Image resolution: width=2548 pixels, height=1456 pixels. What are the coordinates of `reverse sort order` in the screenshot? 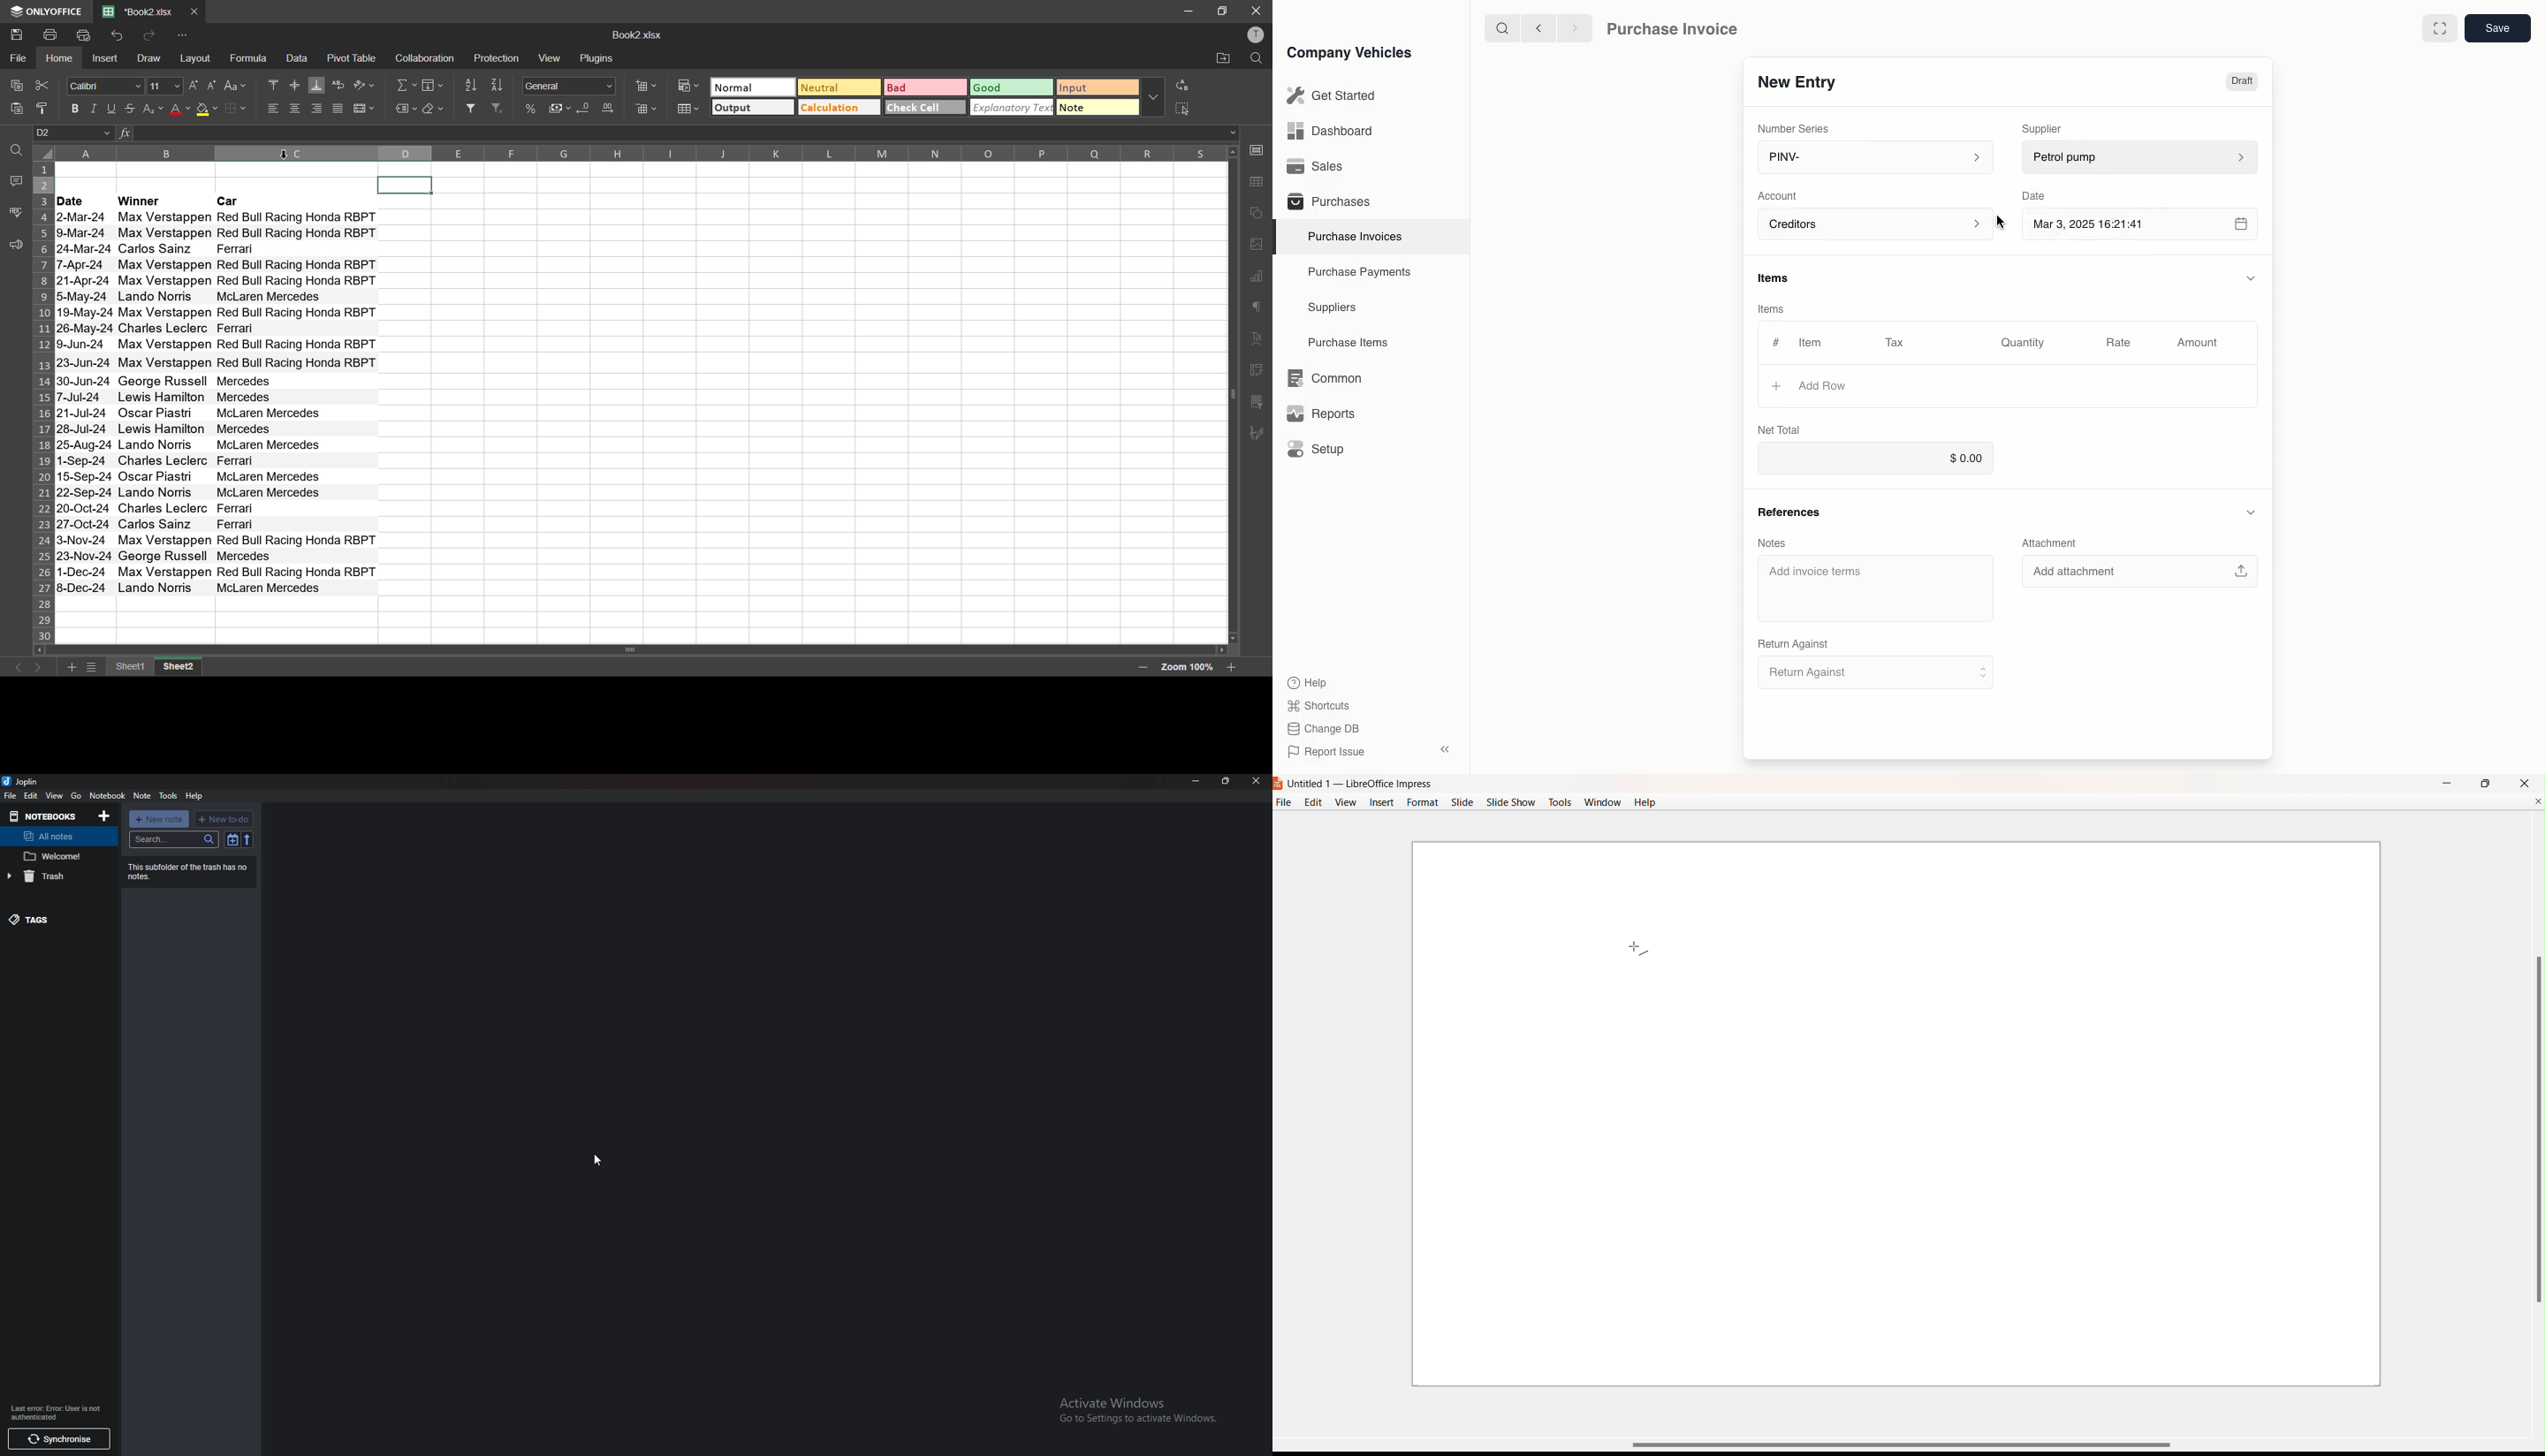 It's located at (247, 840).